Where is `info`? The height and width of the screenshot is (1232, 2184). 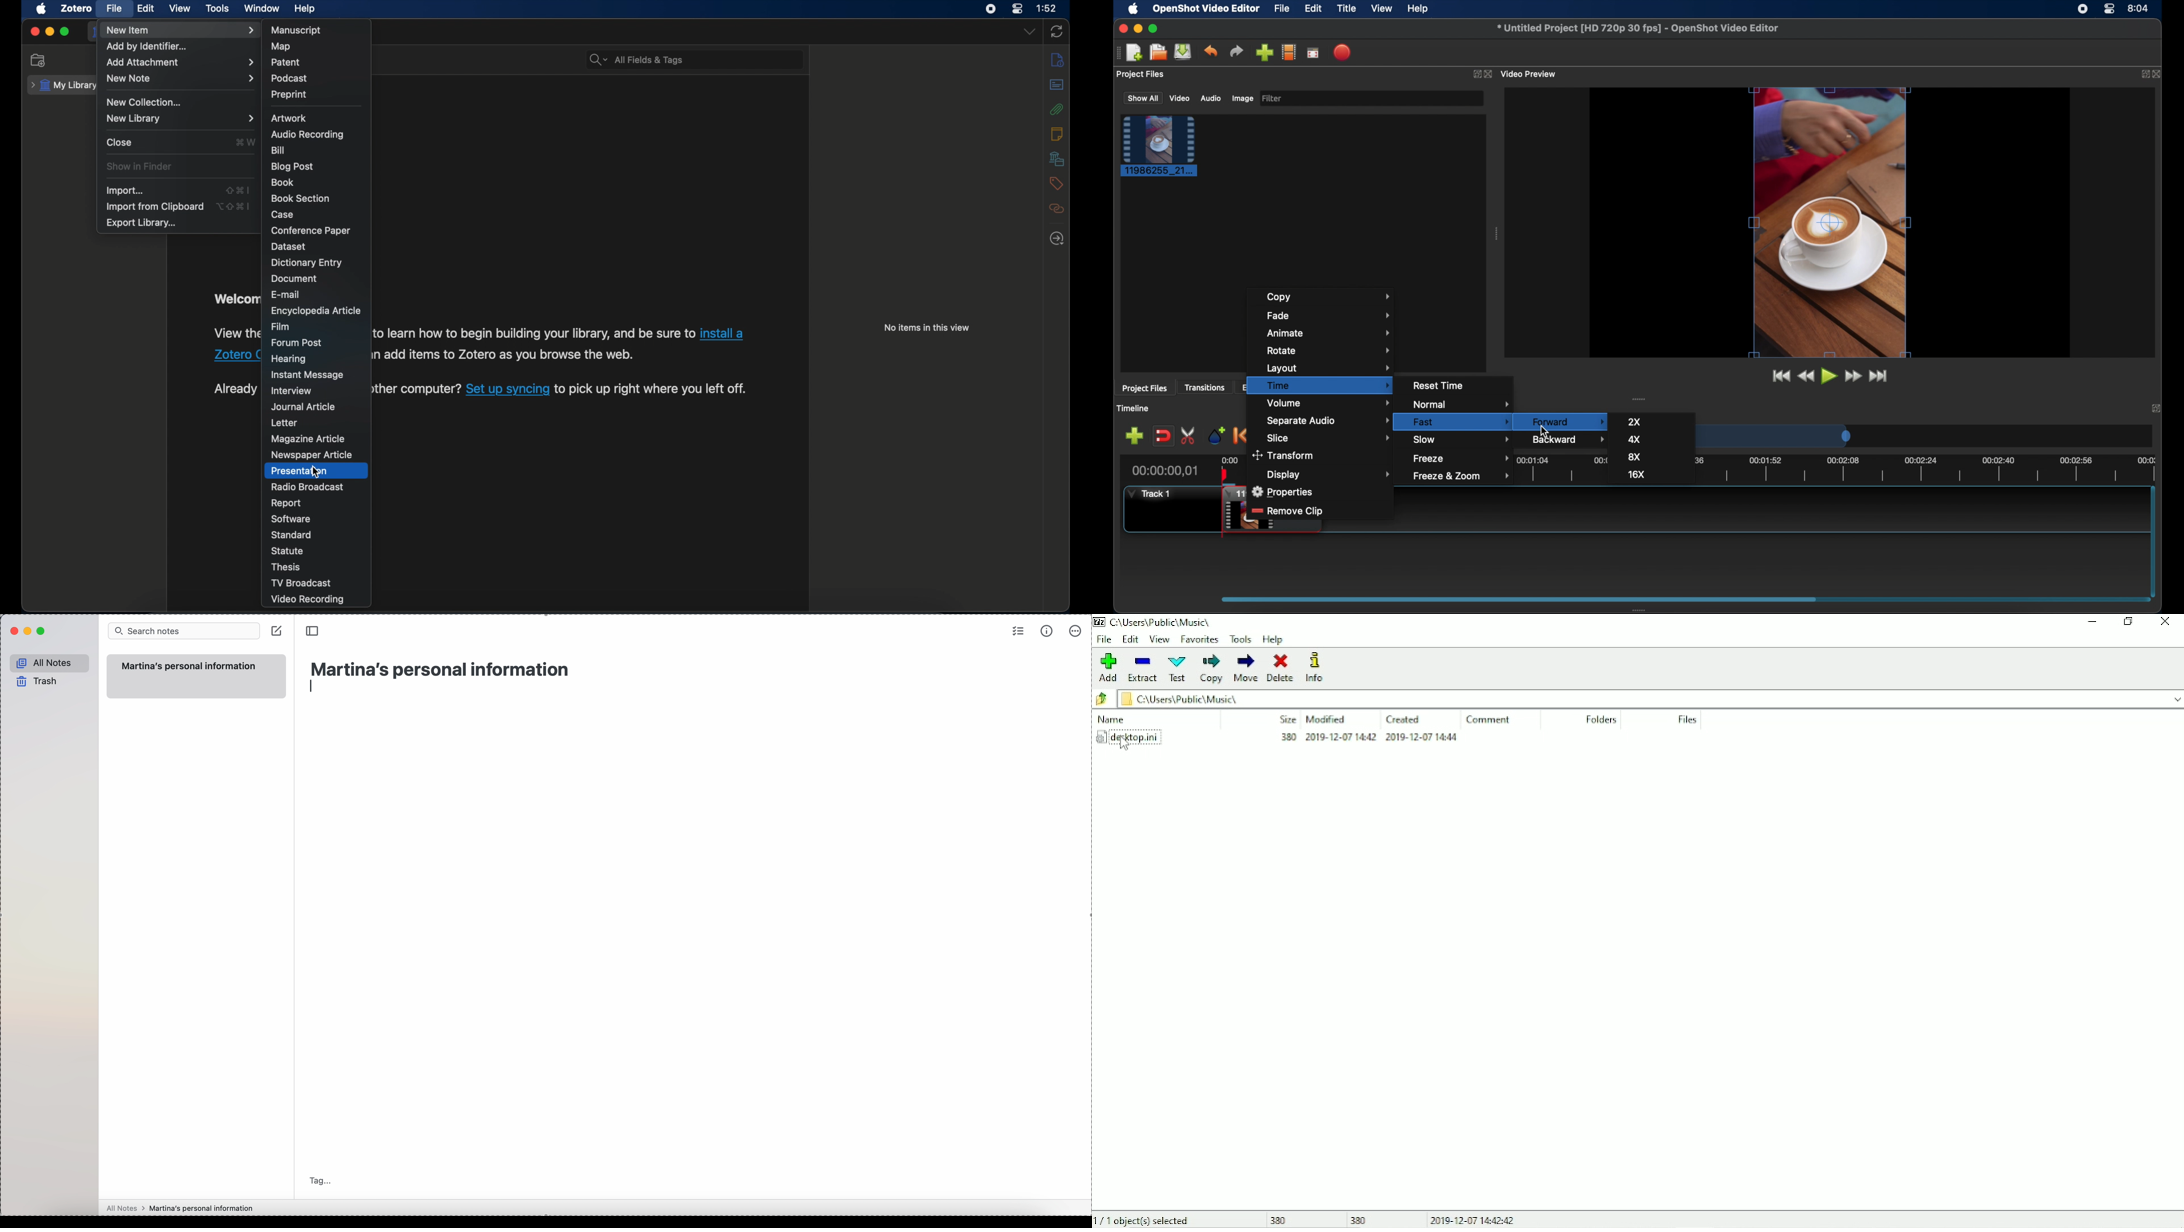 info is located at coordinates (1059, 60).